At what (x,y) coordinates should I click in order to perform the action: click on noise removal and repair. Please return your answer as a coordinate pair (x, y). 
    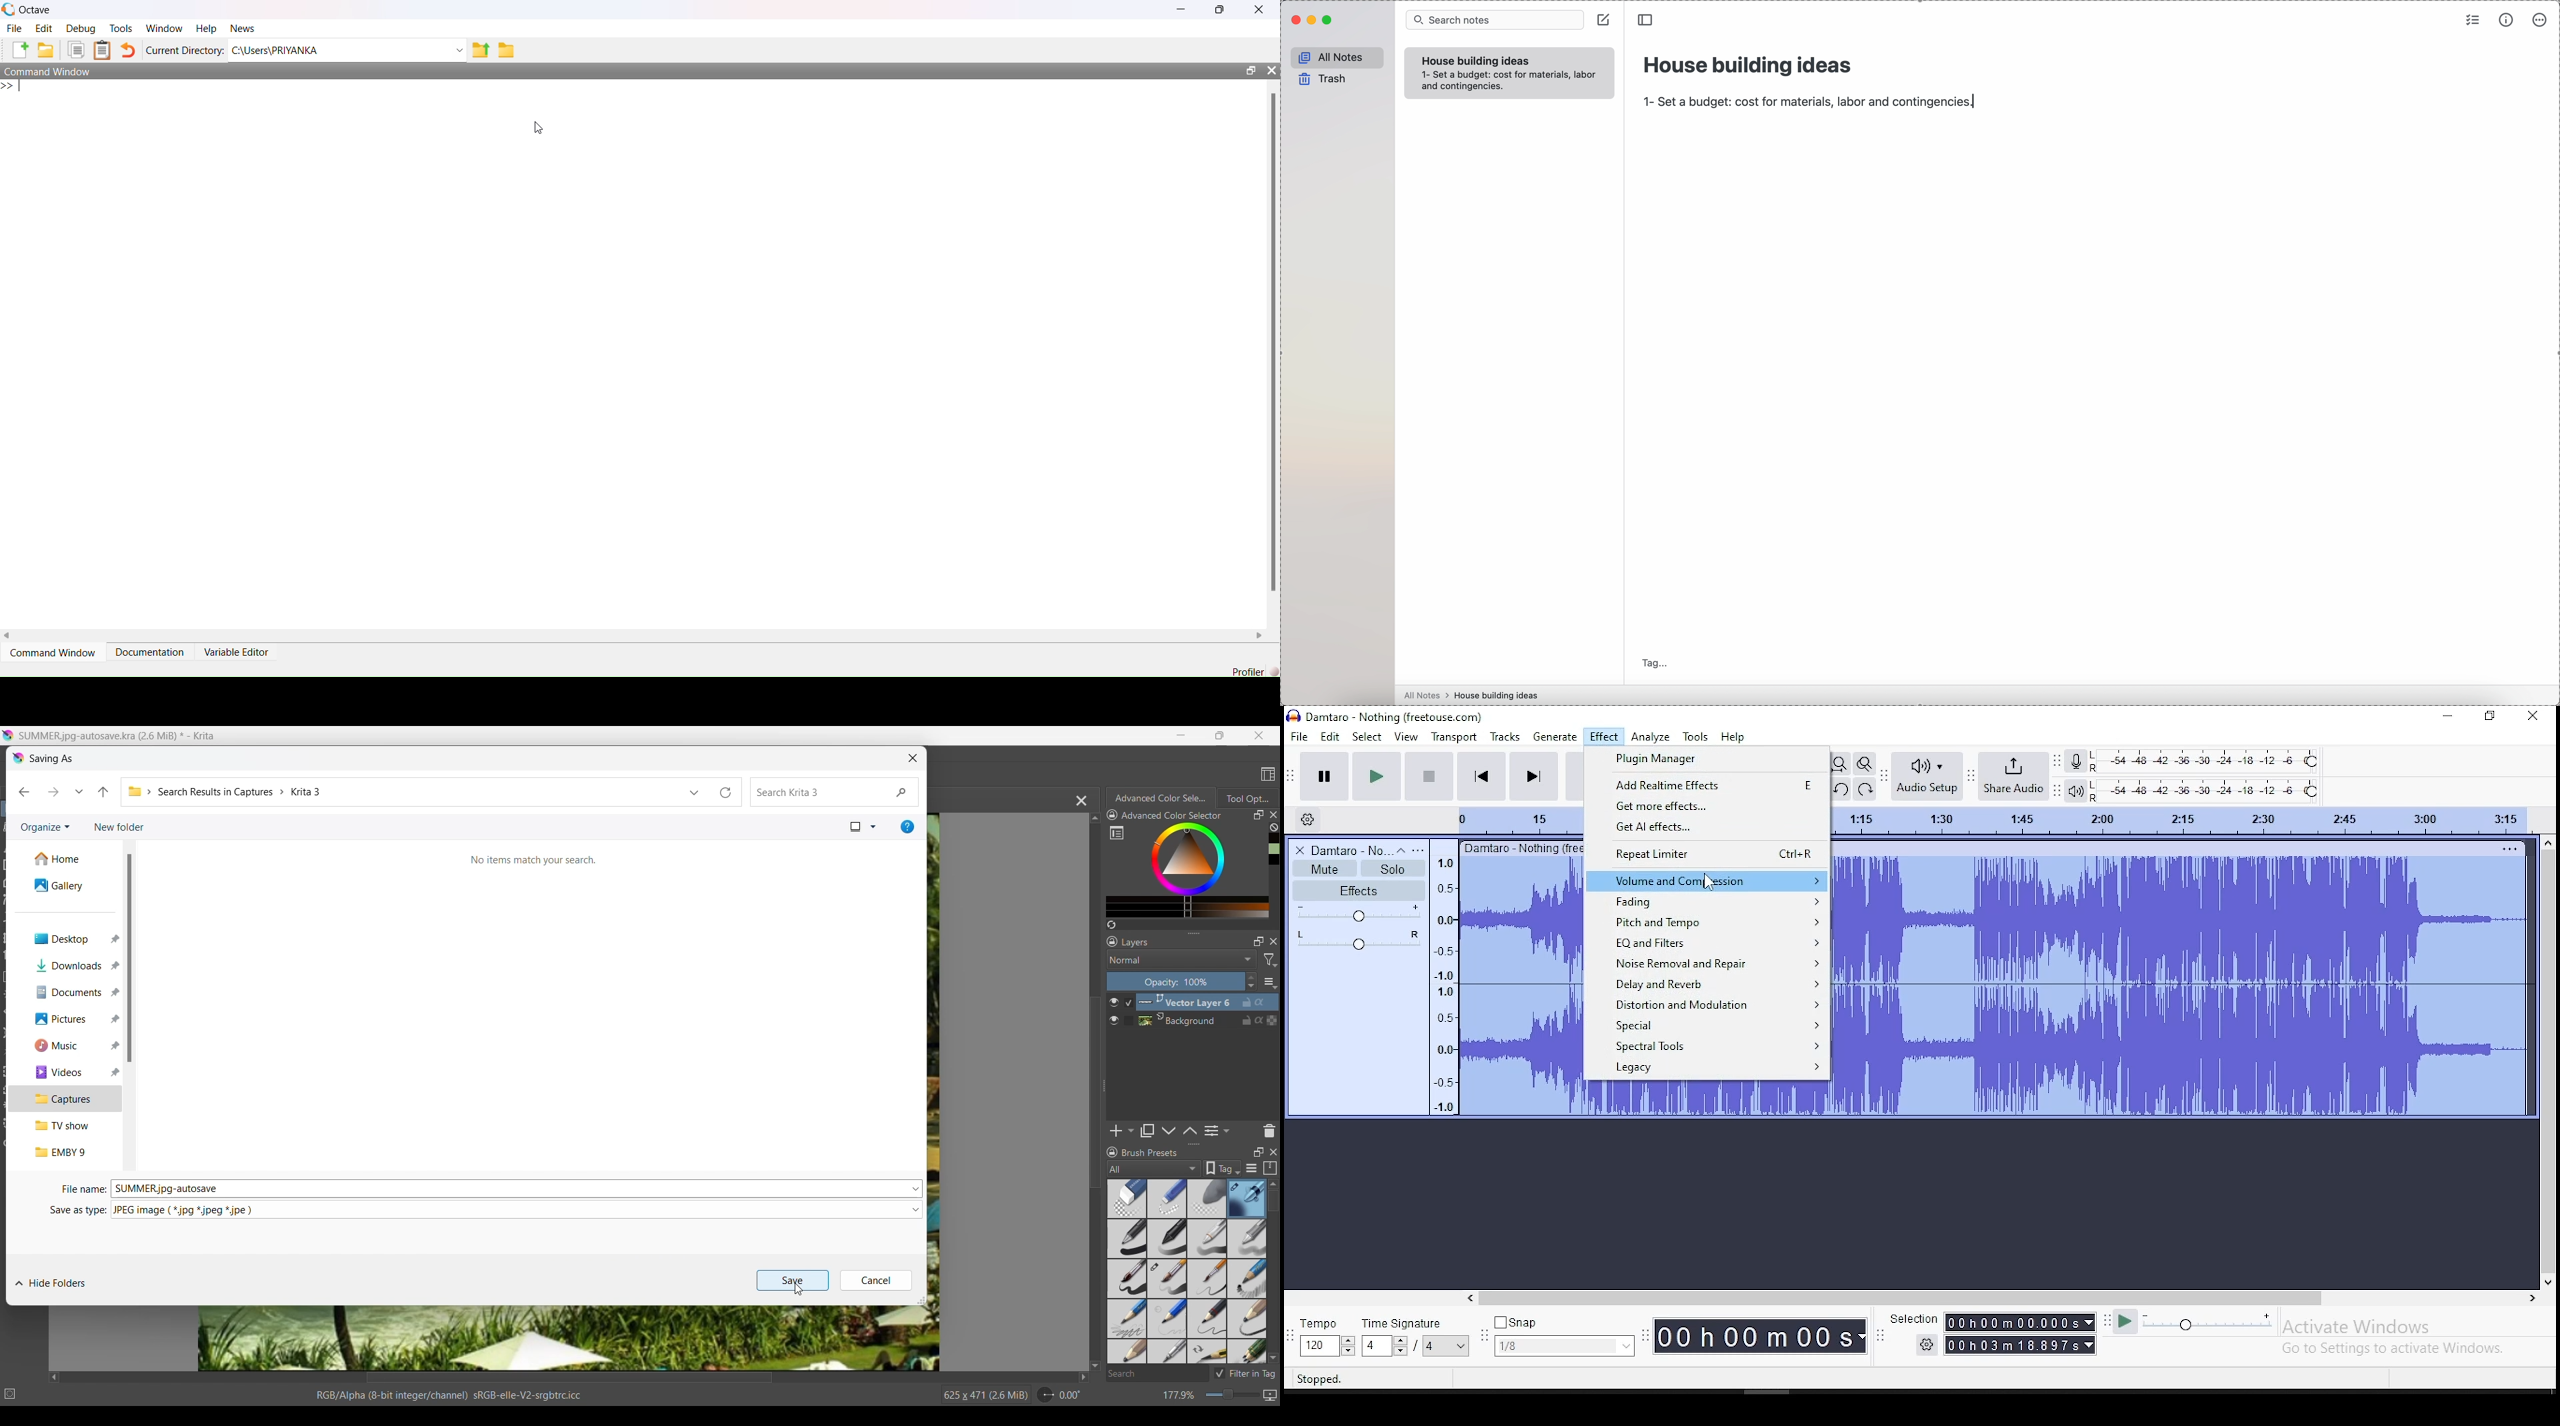
    Looking at the image, I should click on (1707, 964).